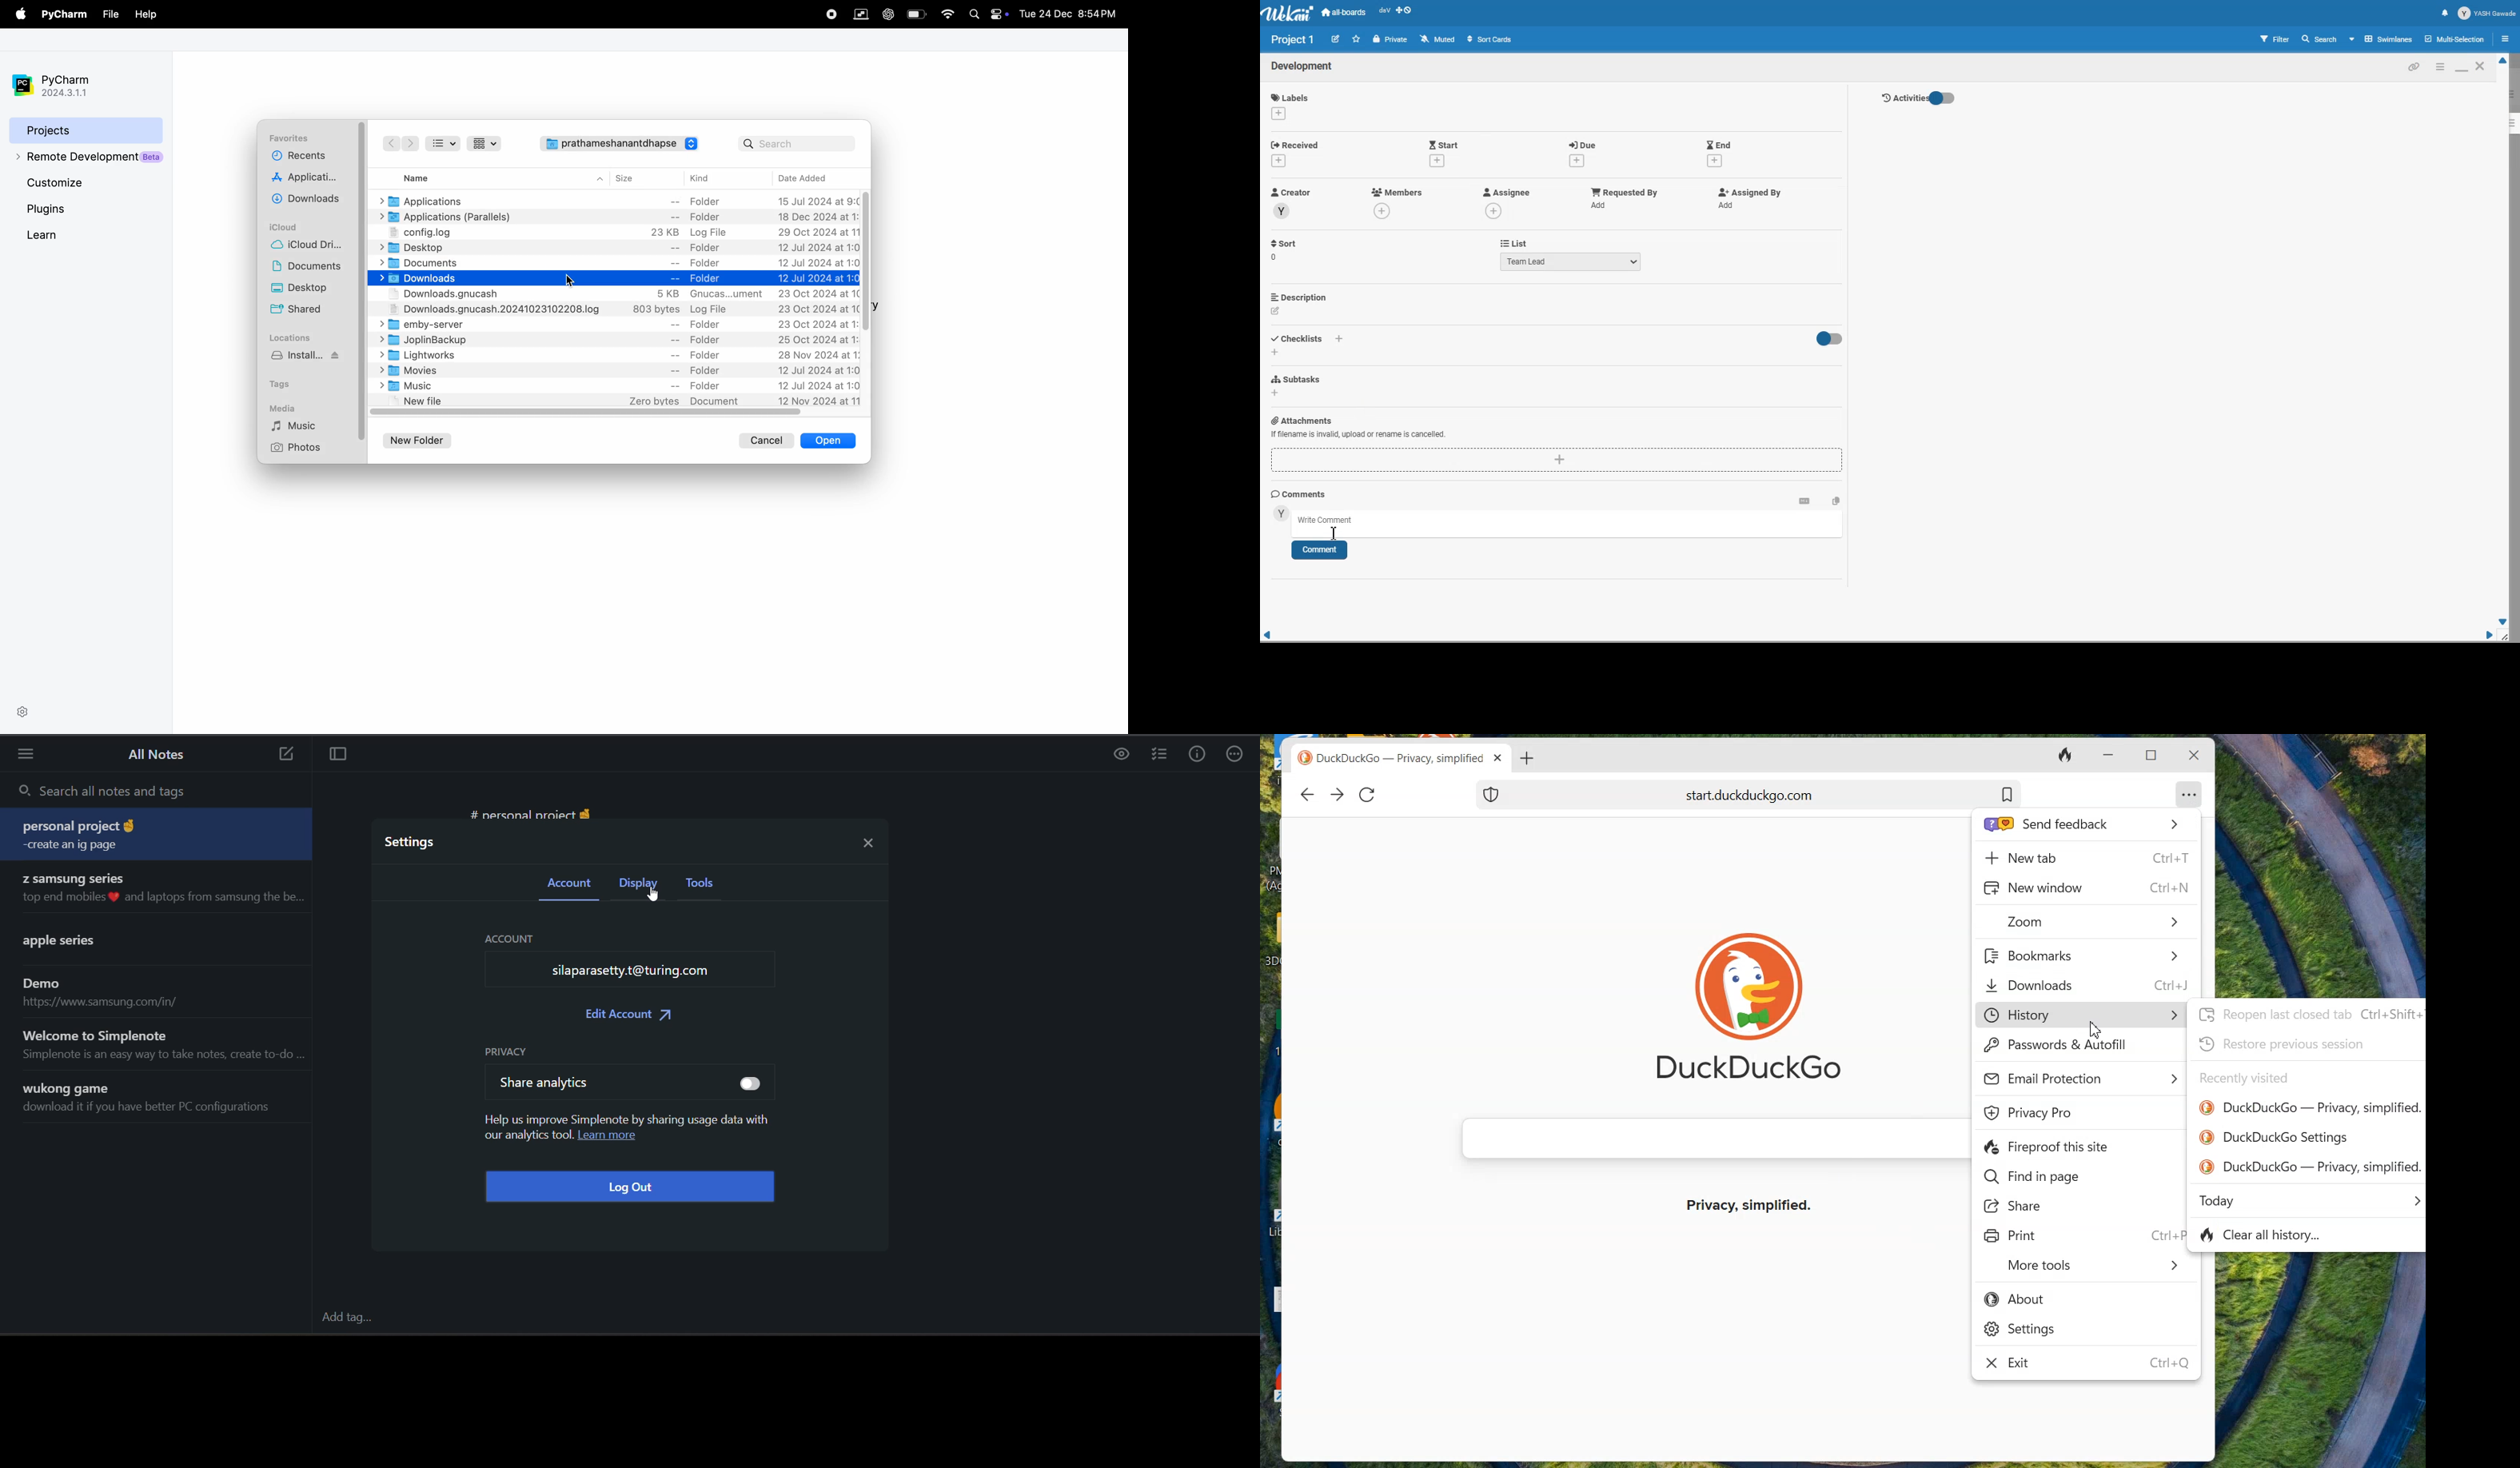 The image size is (2520, 1484). I want to click on share analytics, so click(637, 1083).